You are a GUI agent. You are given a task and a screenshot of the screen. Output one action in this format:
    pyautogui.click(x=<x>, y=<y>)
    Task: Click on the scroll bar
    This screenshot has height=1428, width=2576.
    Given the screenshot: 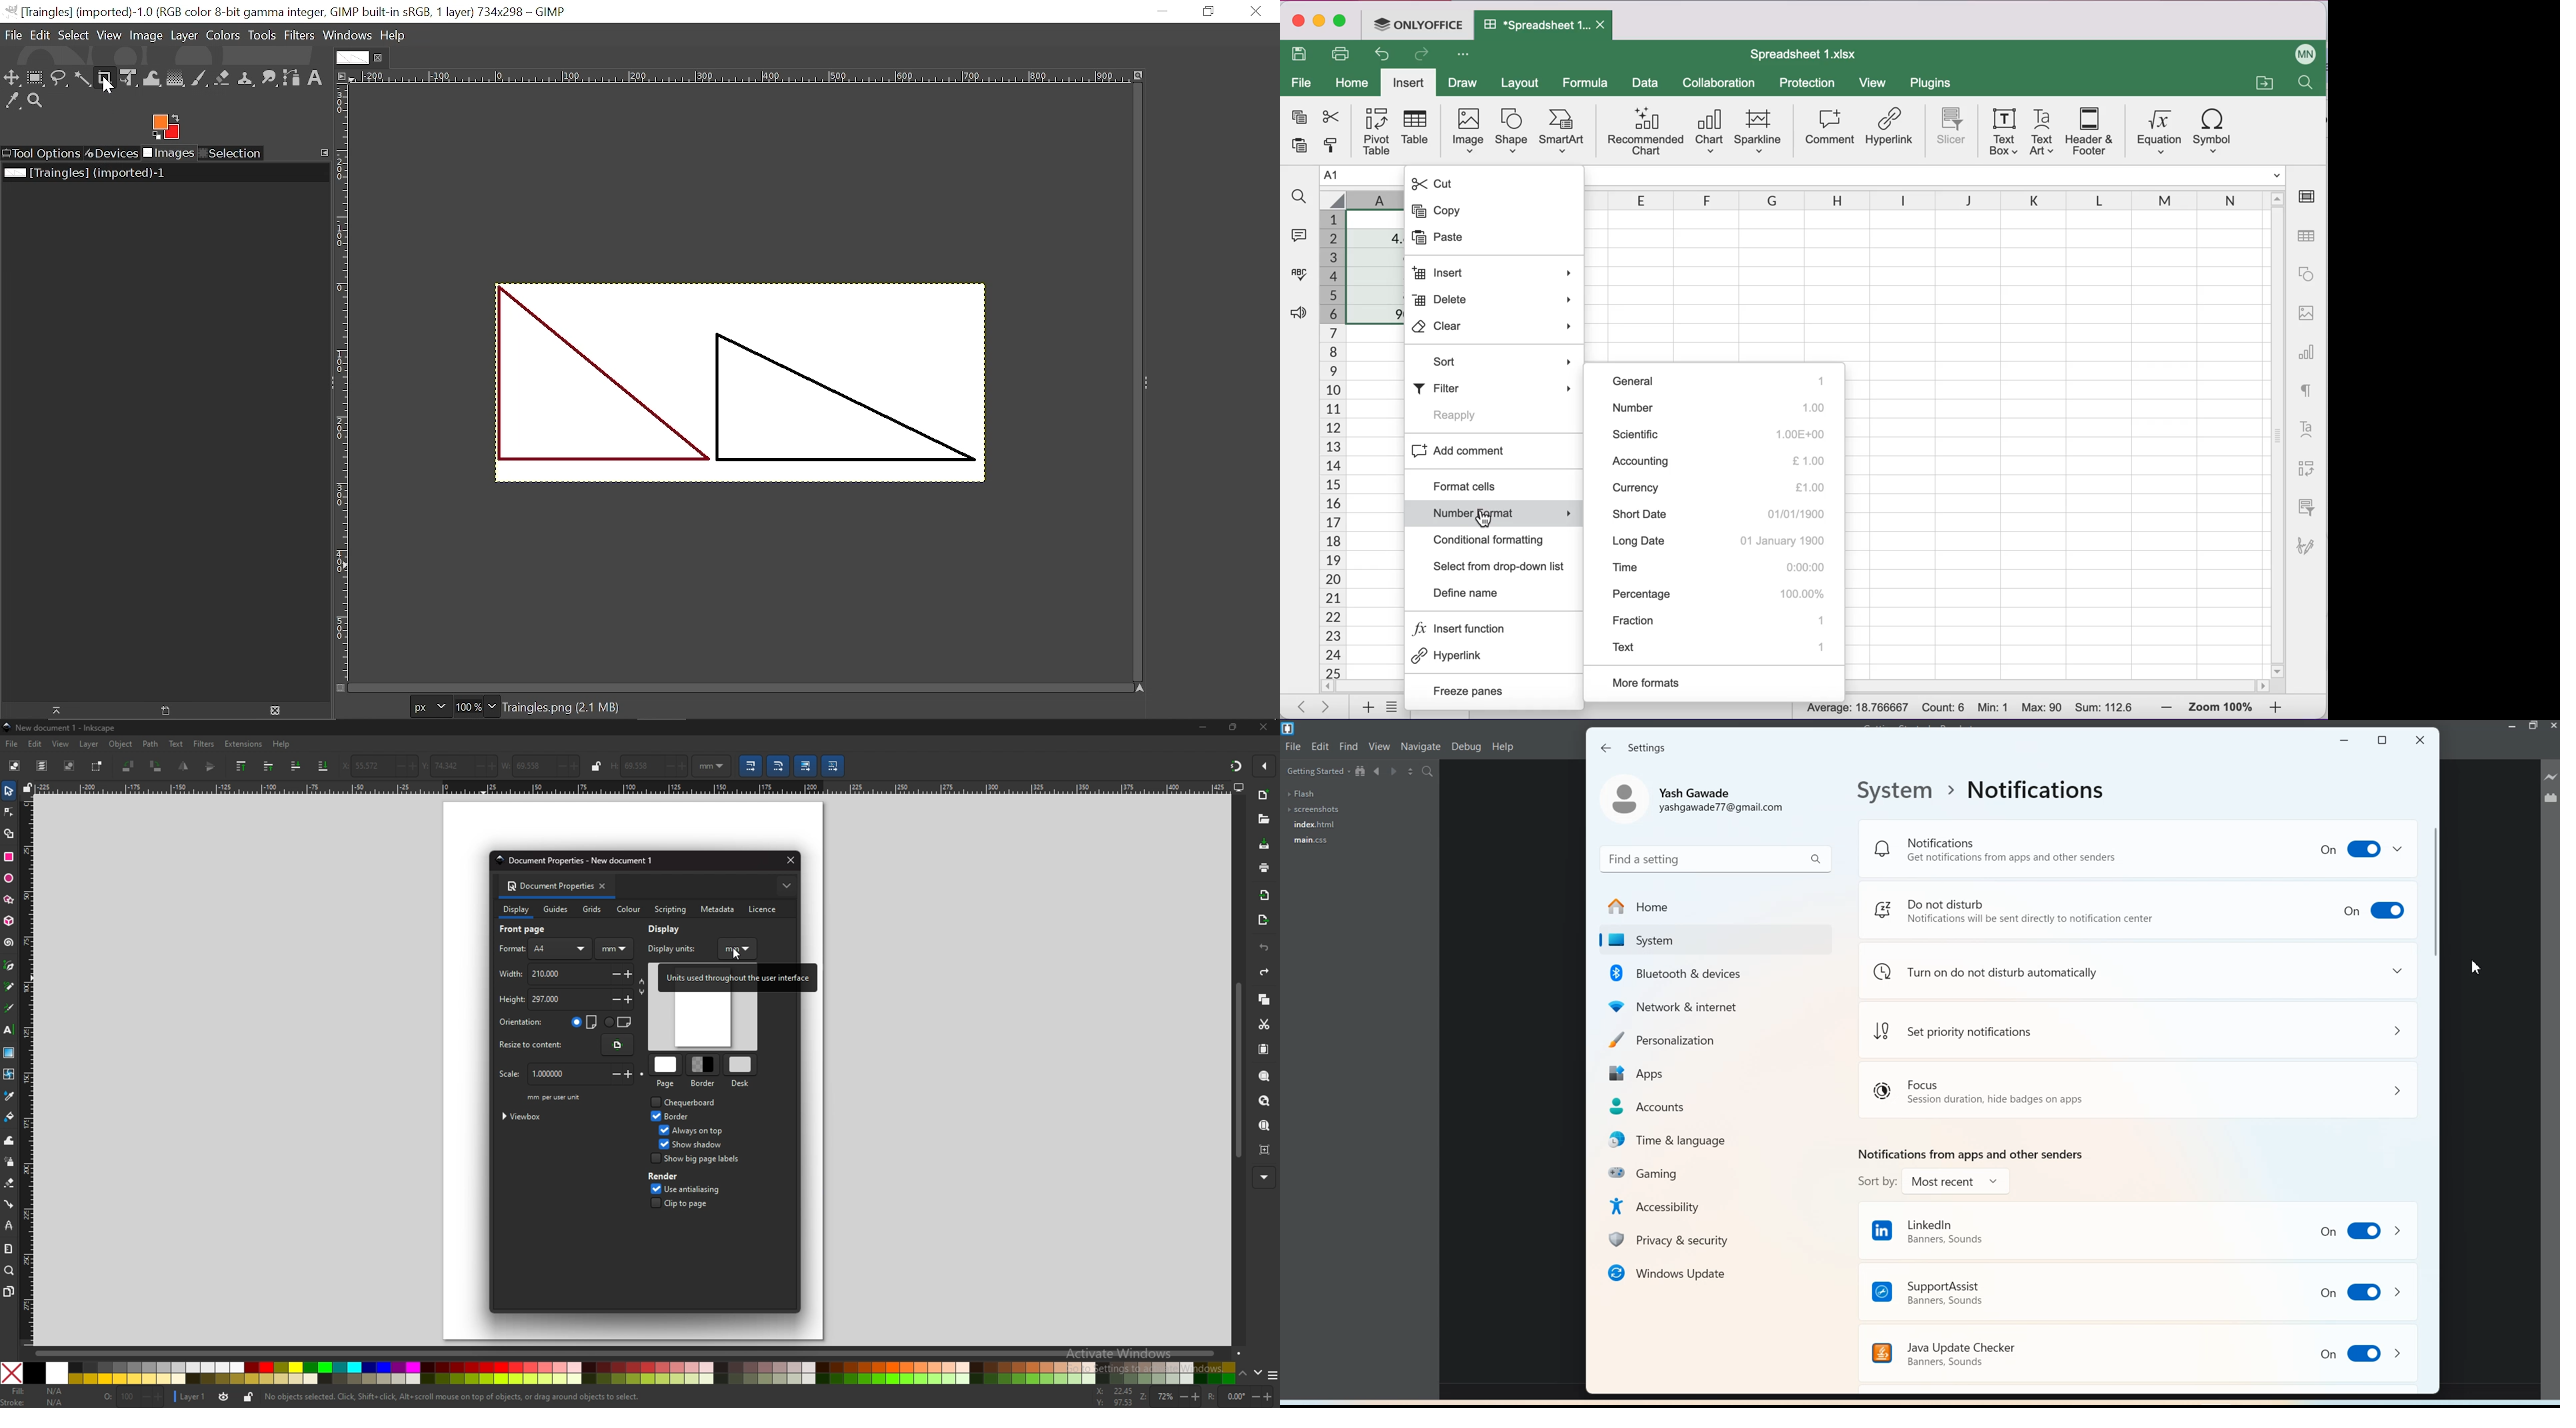 What is the action you would take?
    pyautogui.click(x=1239, y=1071)
    